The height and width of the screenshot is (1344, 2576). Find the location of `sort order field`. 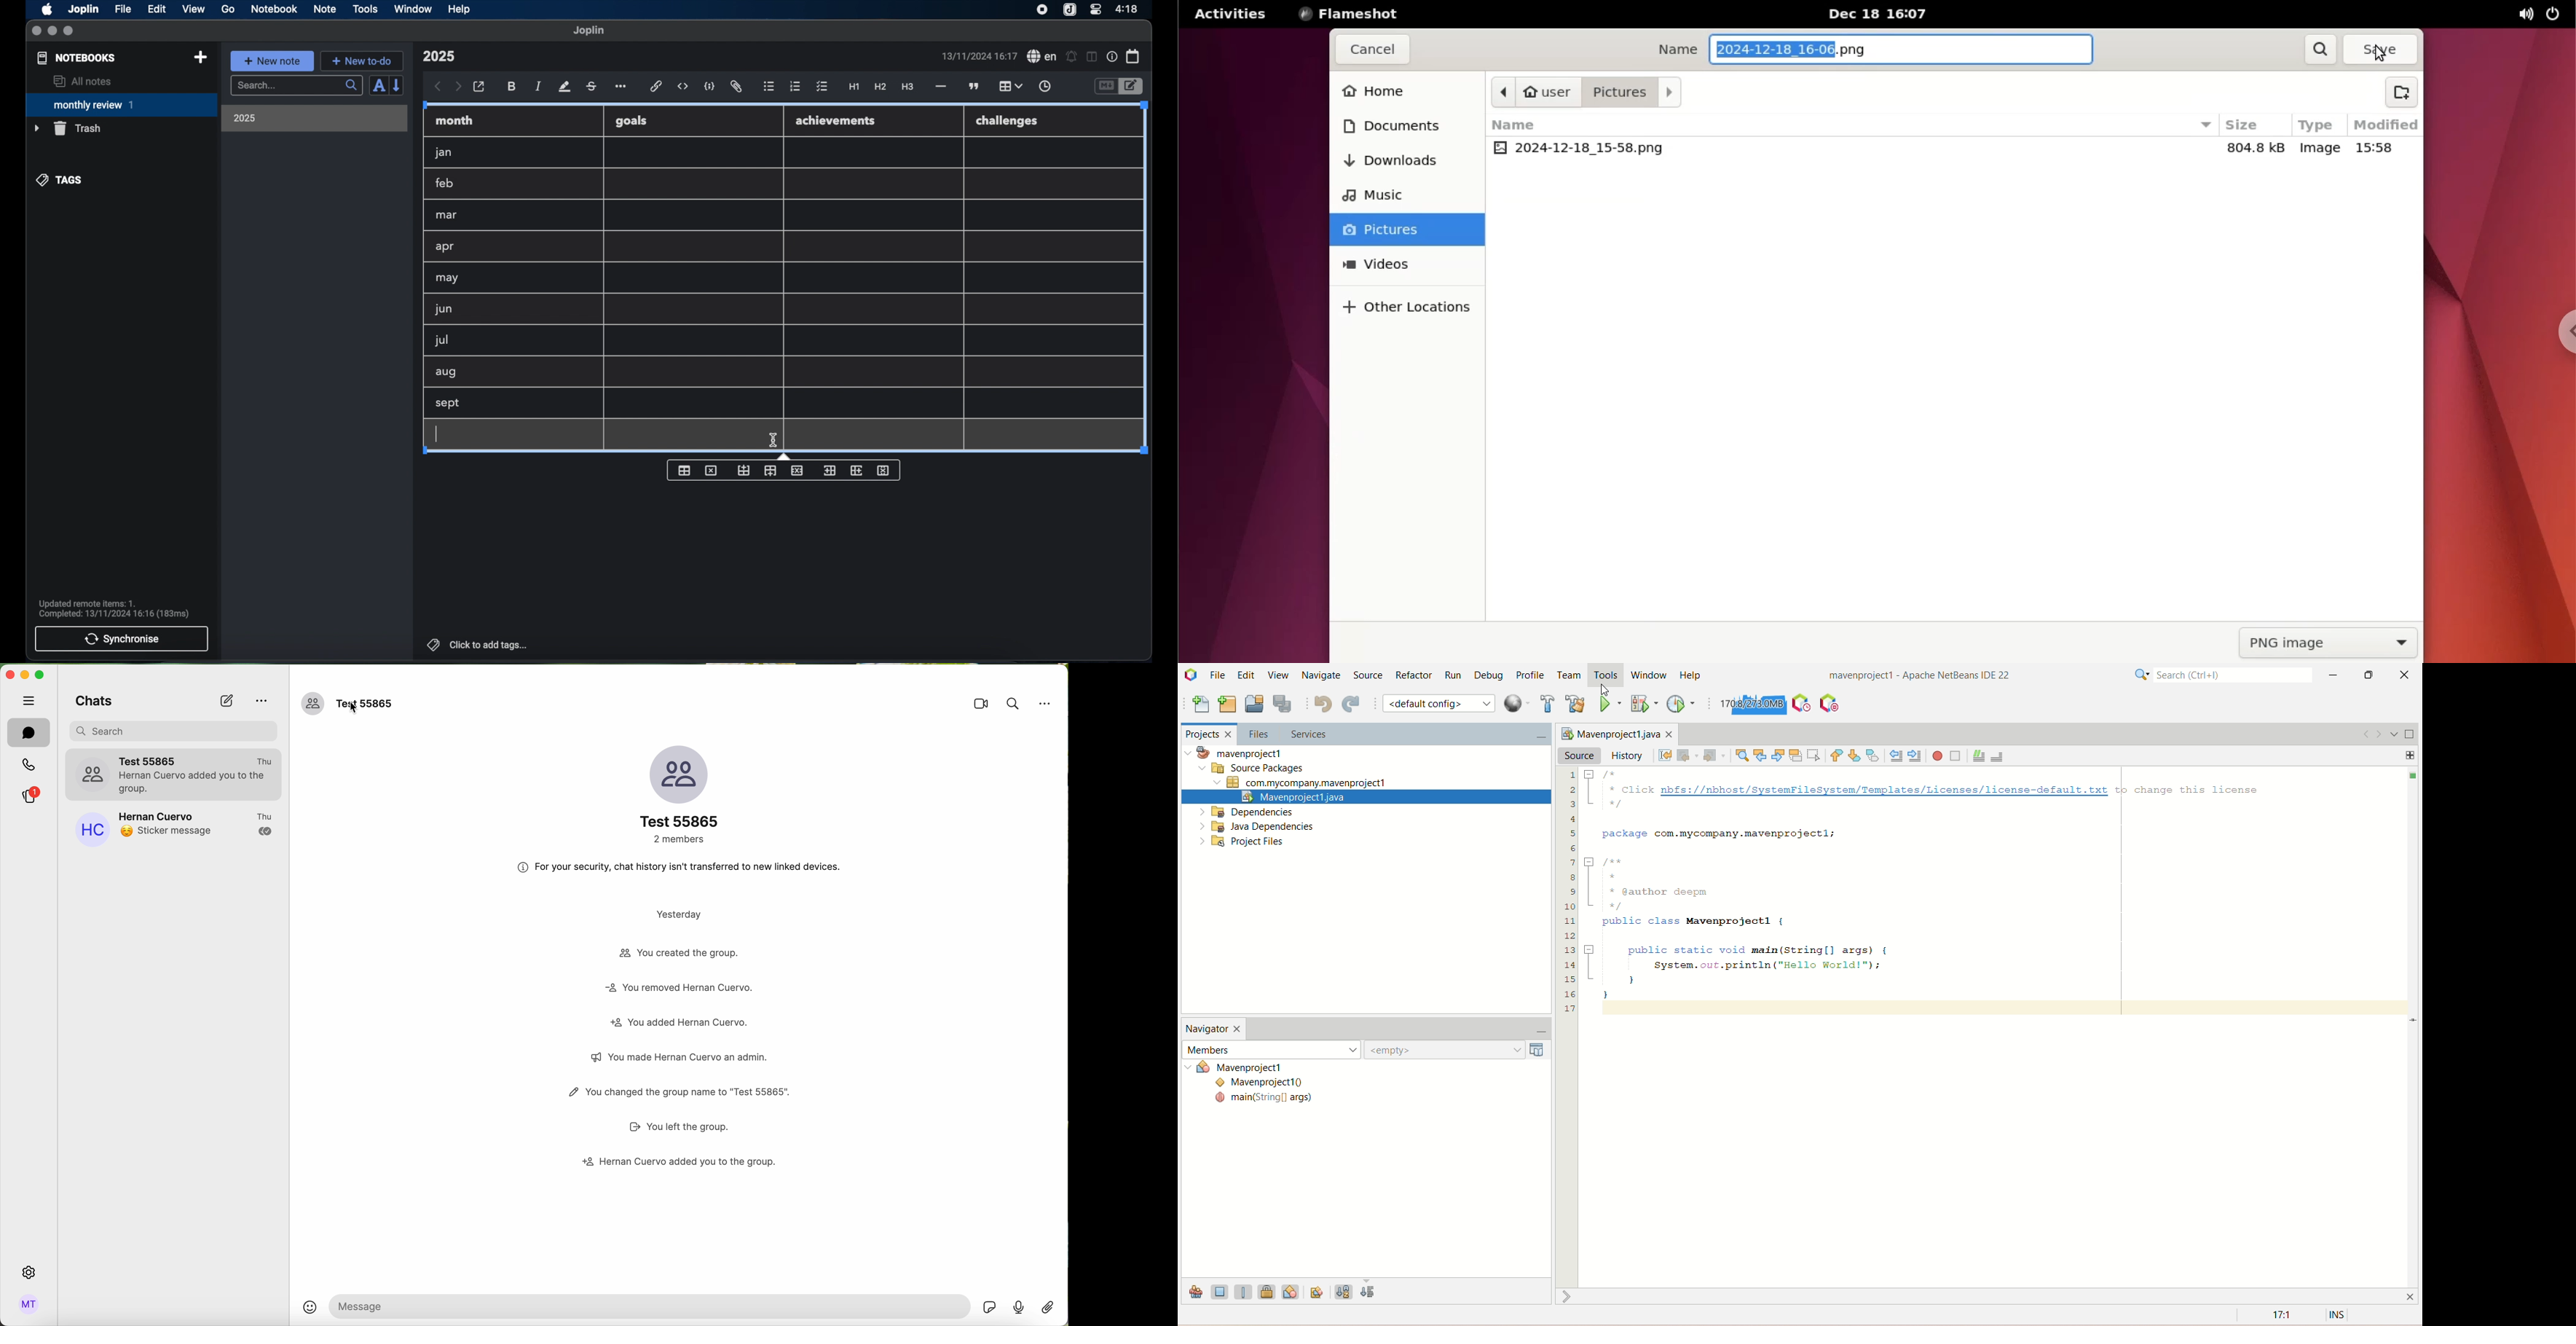

sort order field is located at coordinates (379, 86).